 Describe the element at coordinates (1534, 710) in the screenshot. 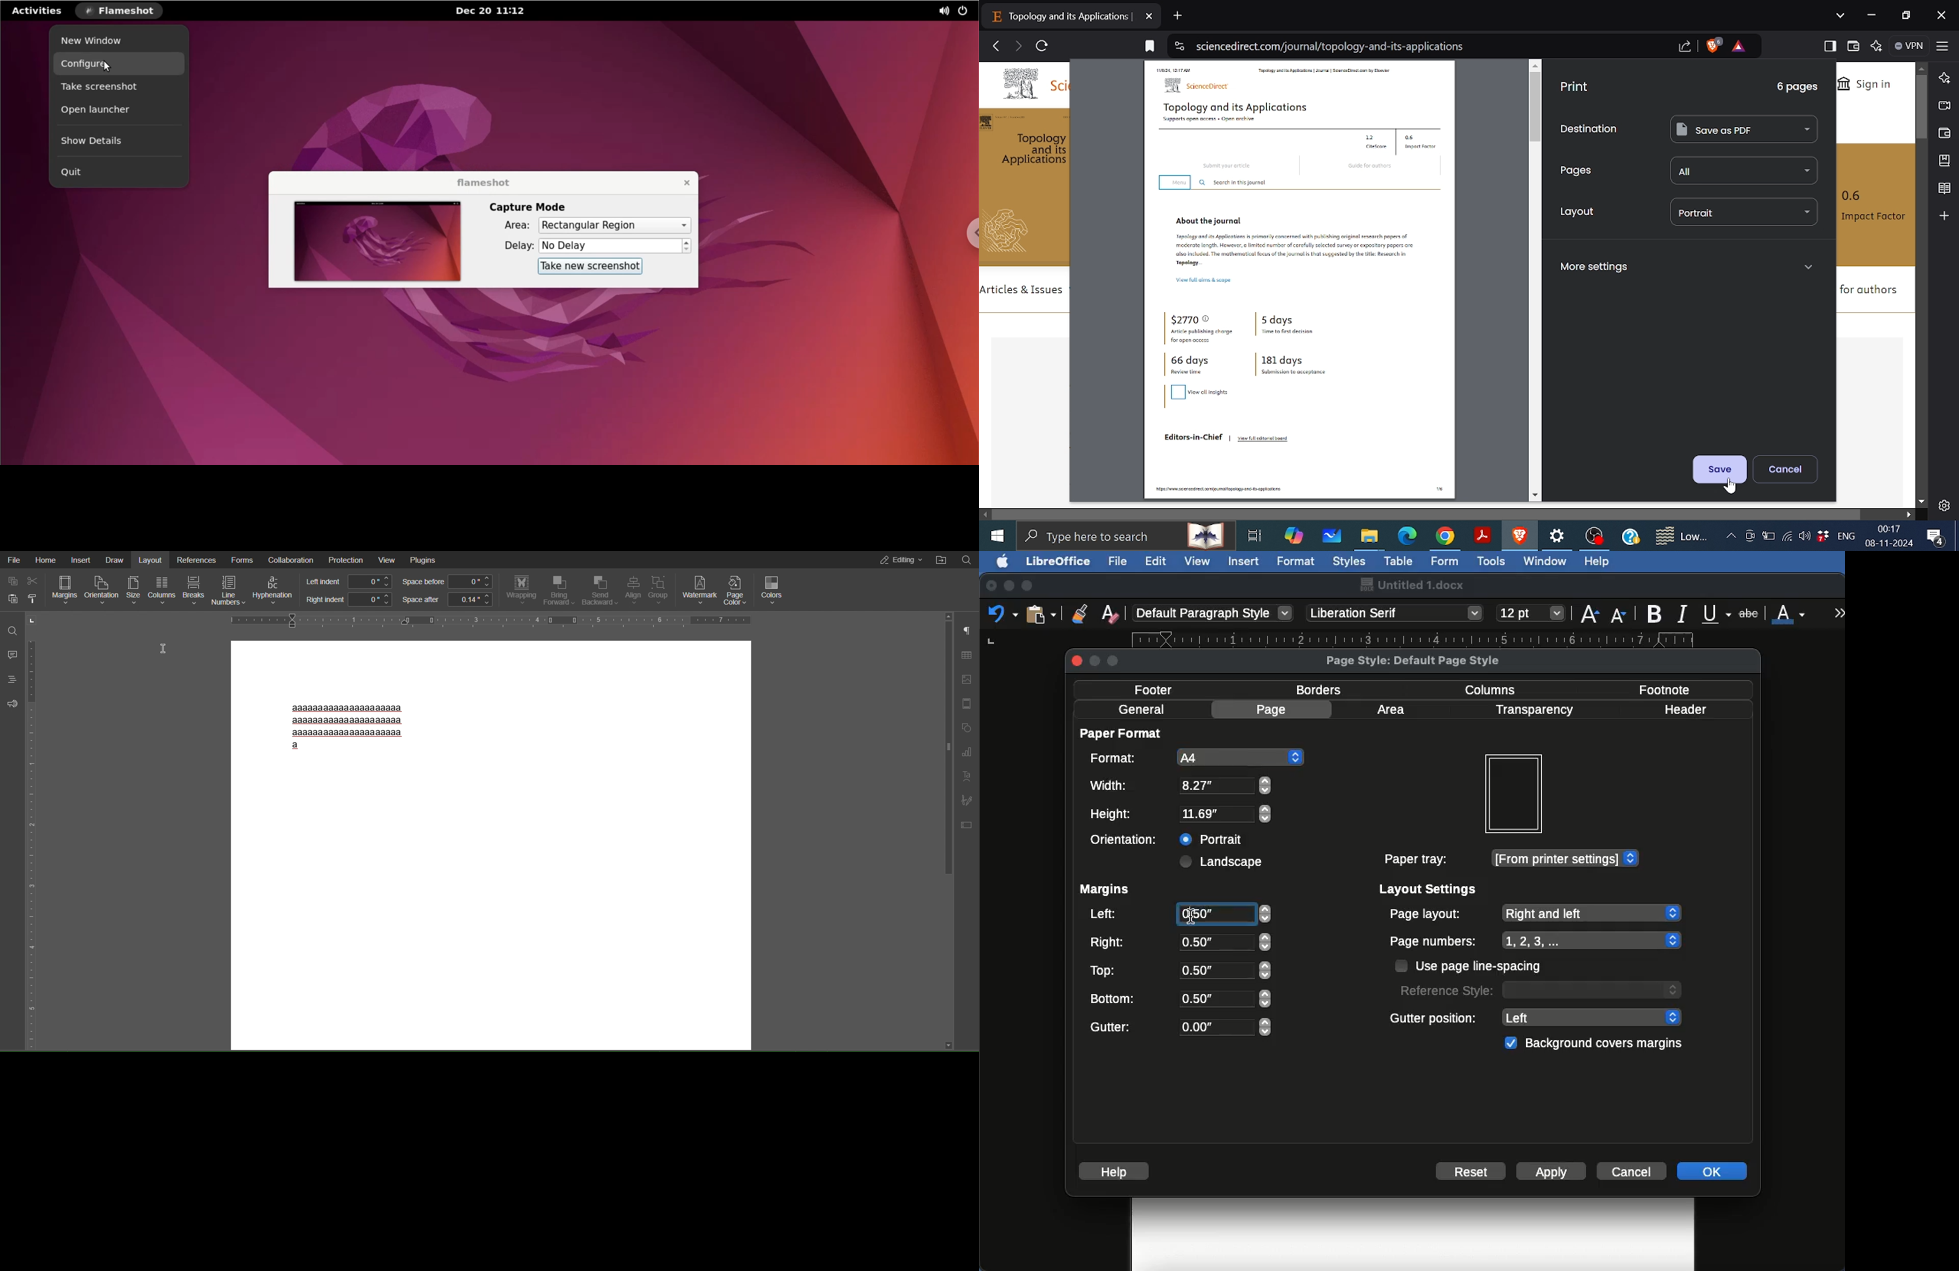

I see `Transparency` at that location.